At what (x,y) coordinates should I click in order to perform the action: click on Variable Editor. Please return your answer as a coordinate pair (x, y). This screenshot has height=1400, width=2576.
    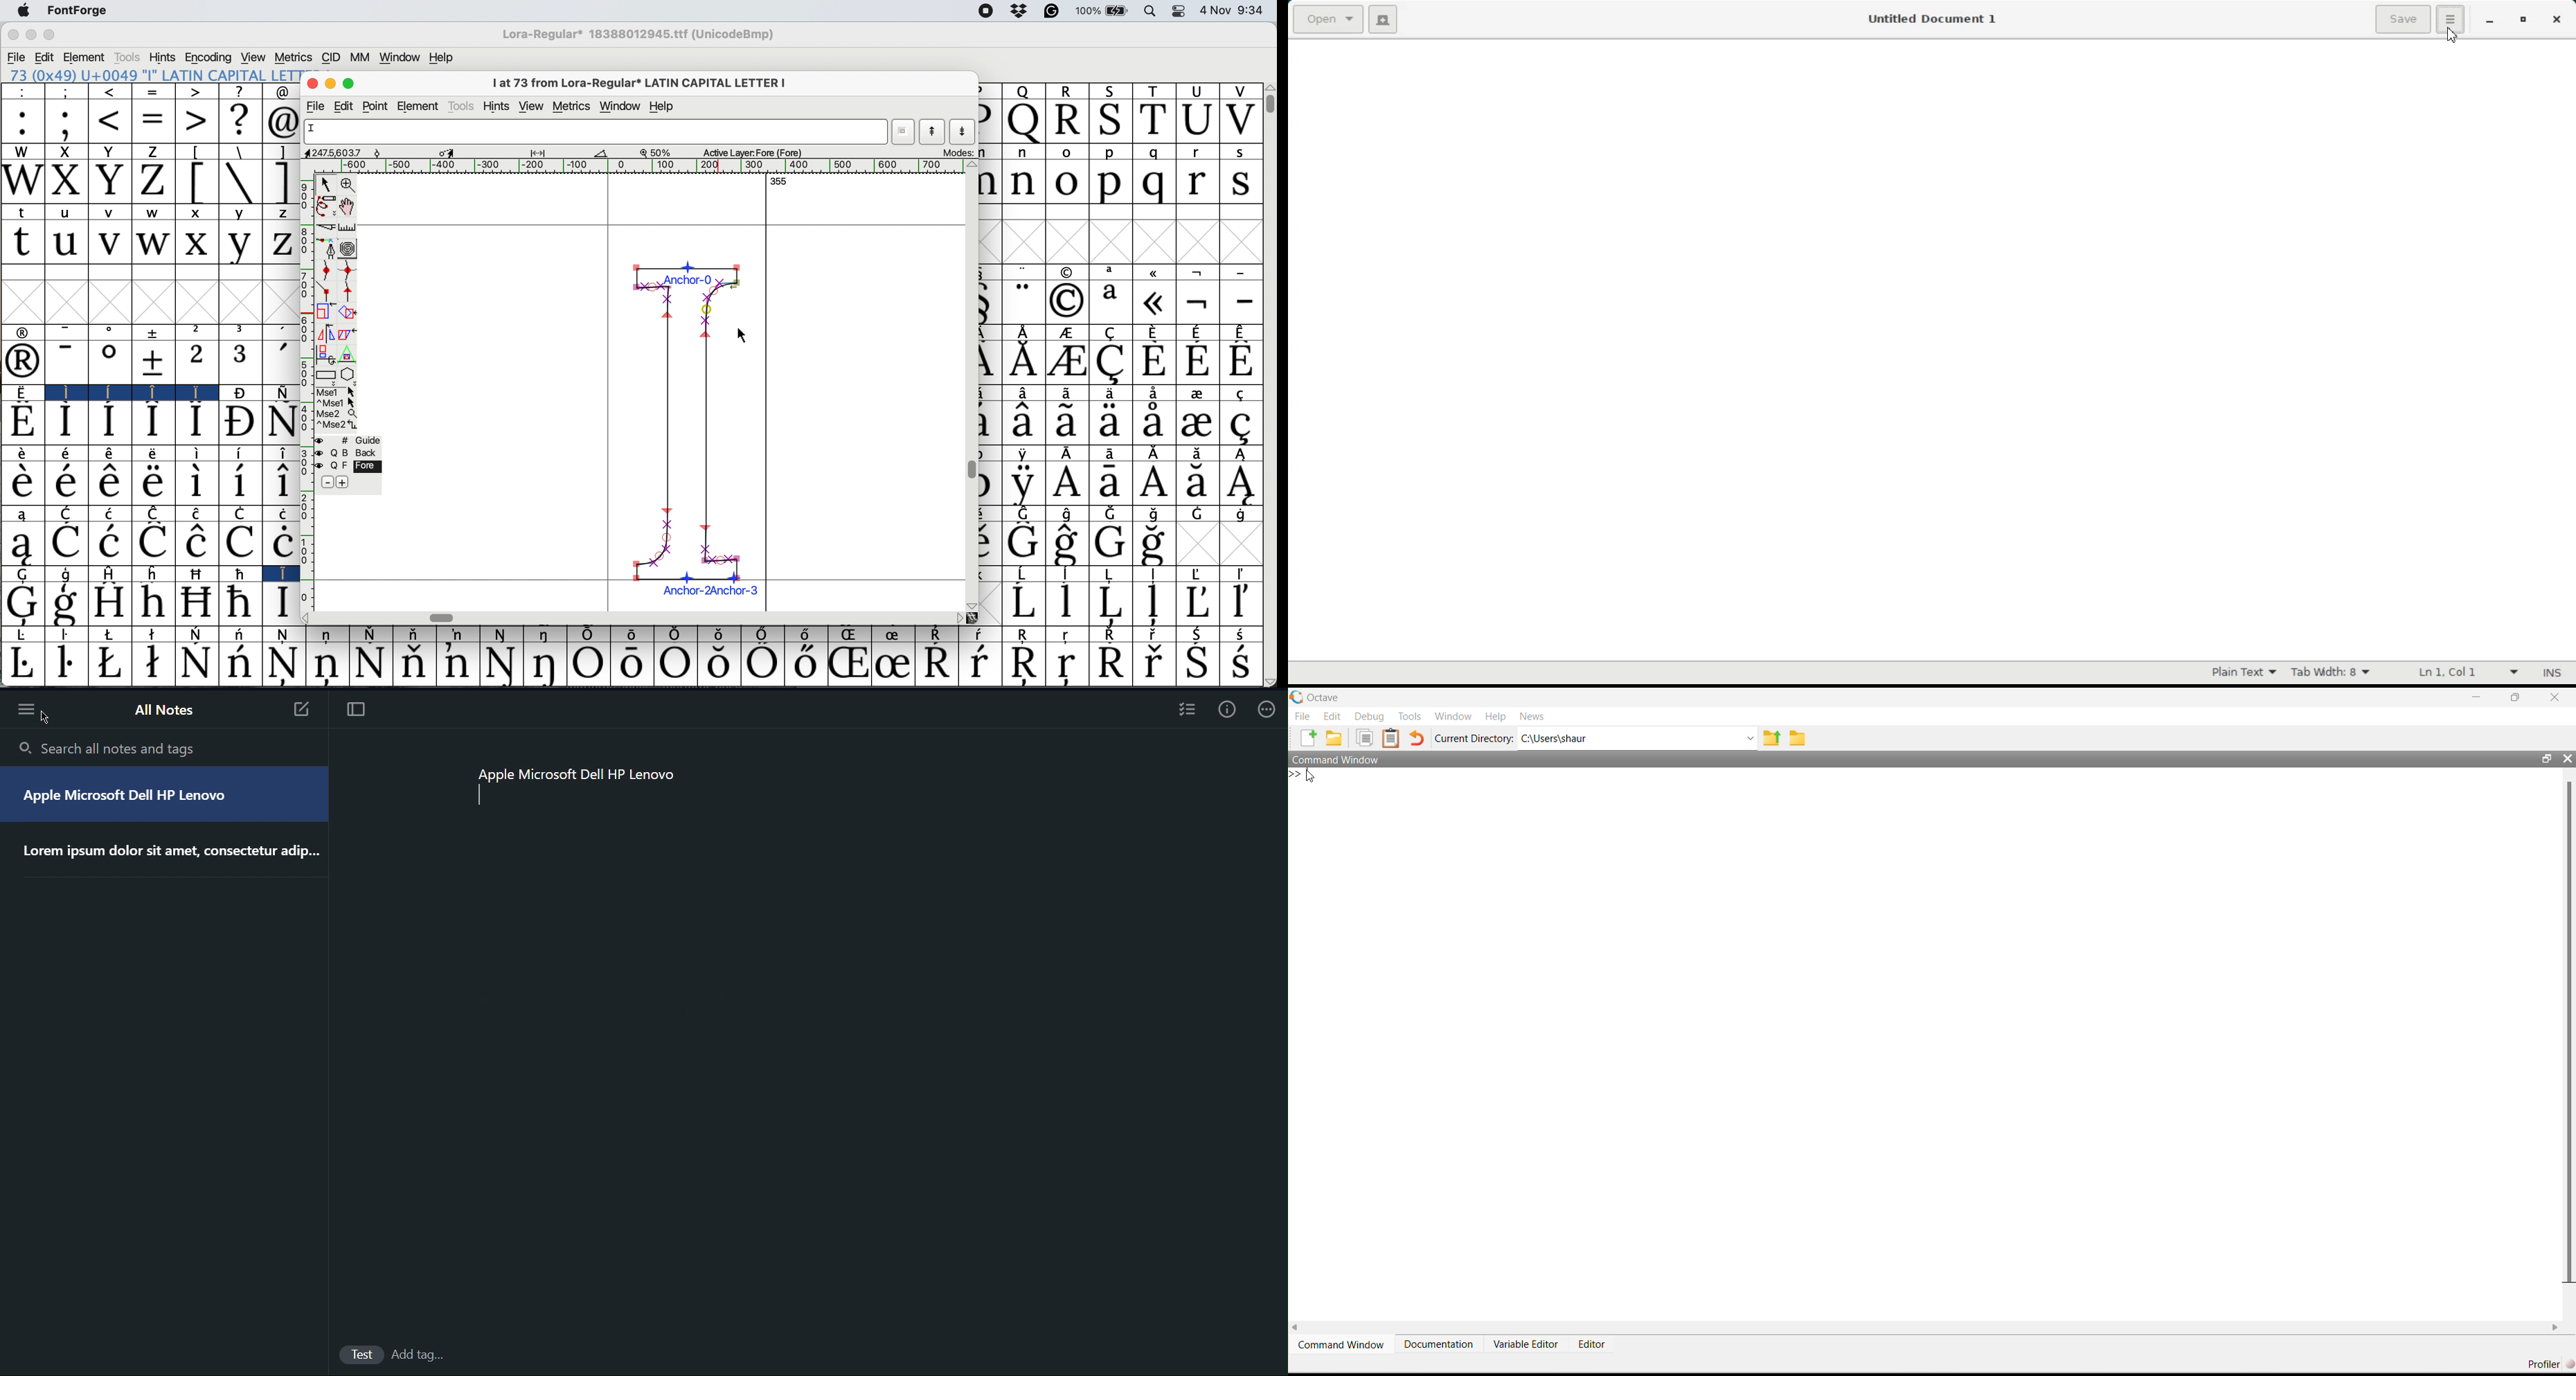
    Looking at the image, I should click on (1526, 1344).